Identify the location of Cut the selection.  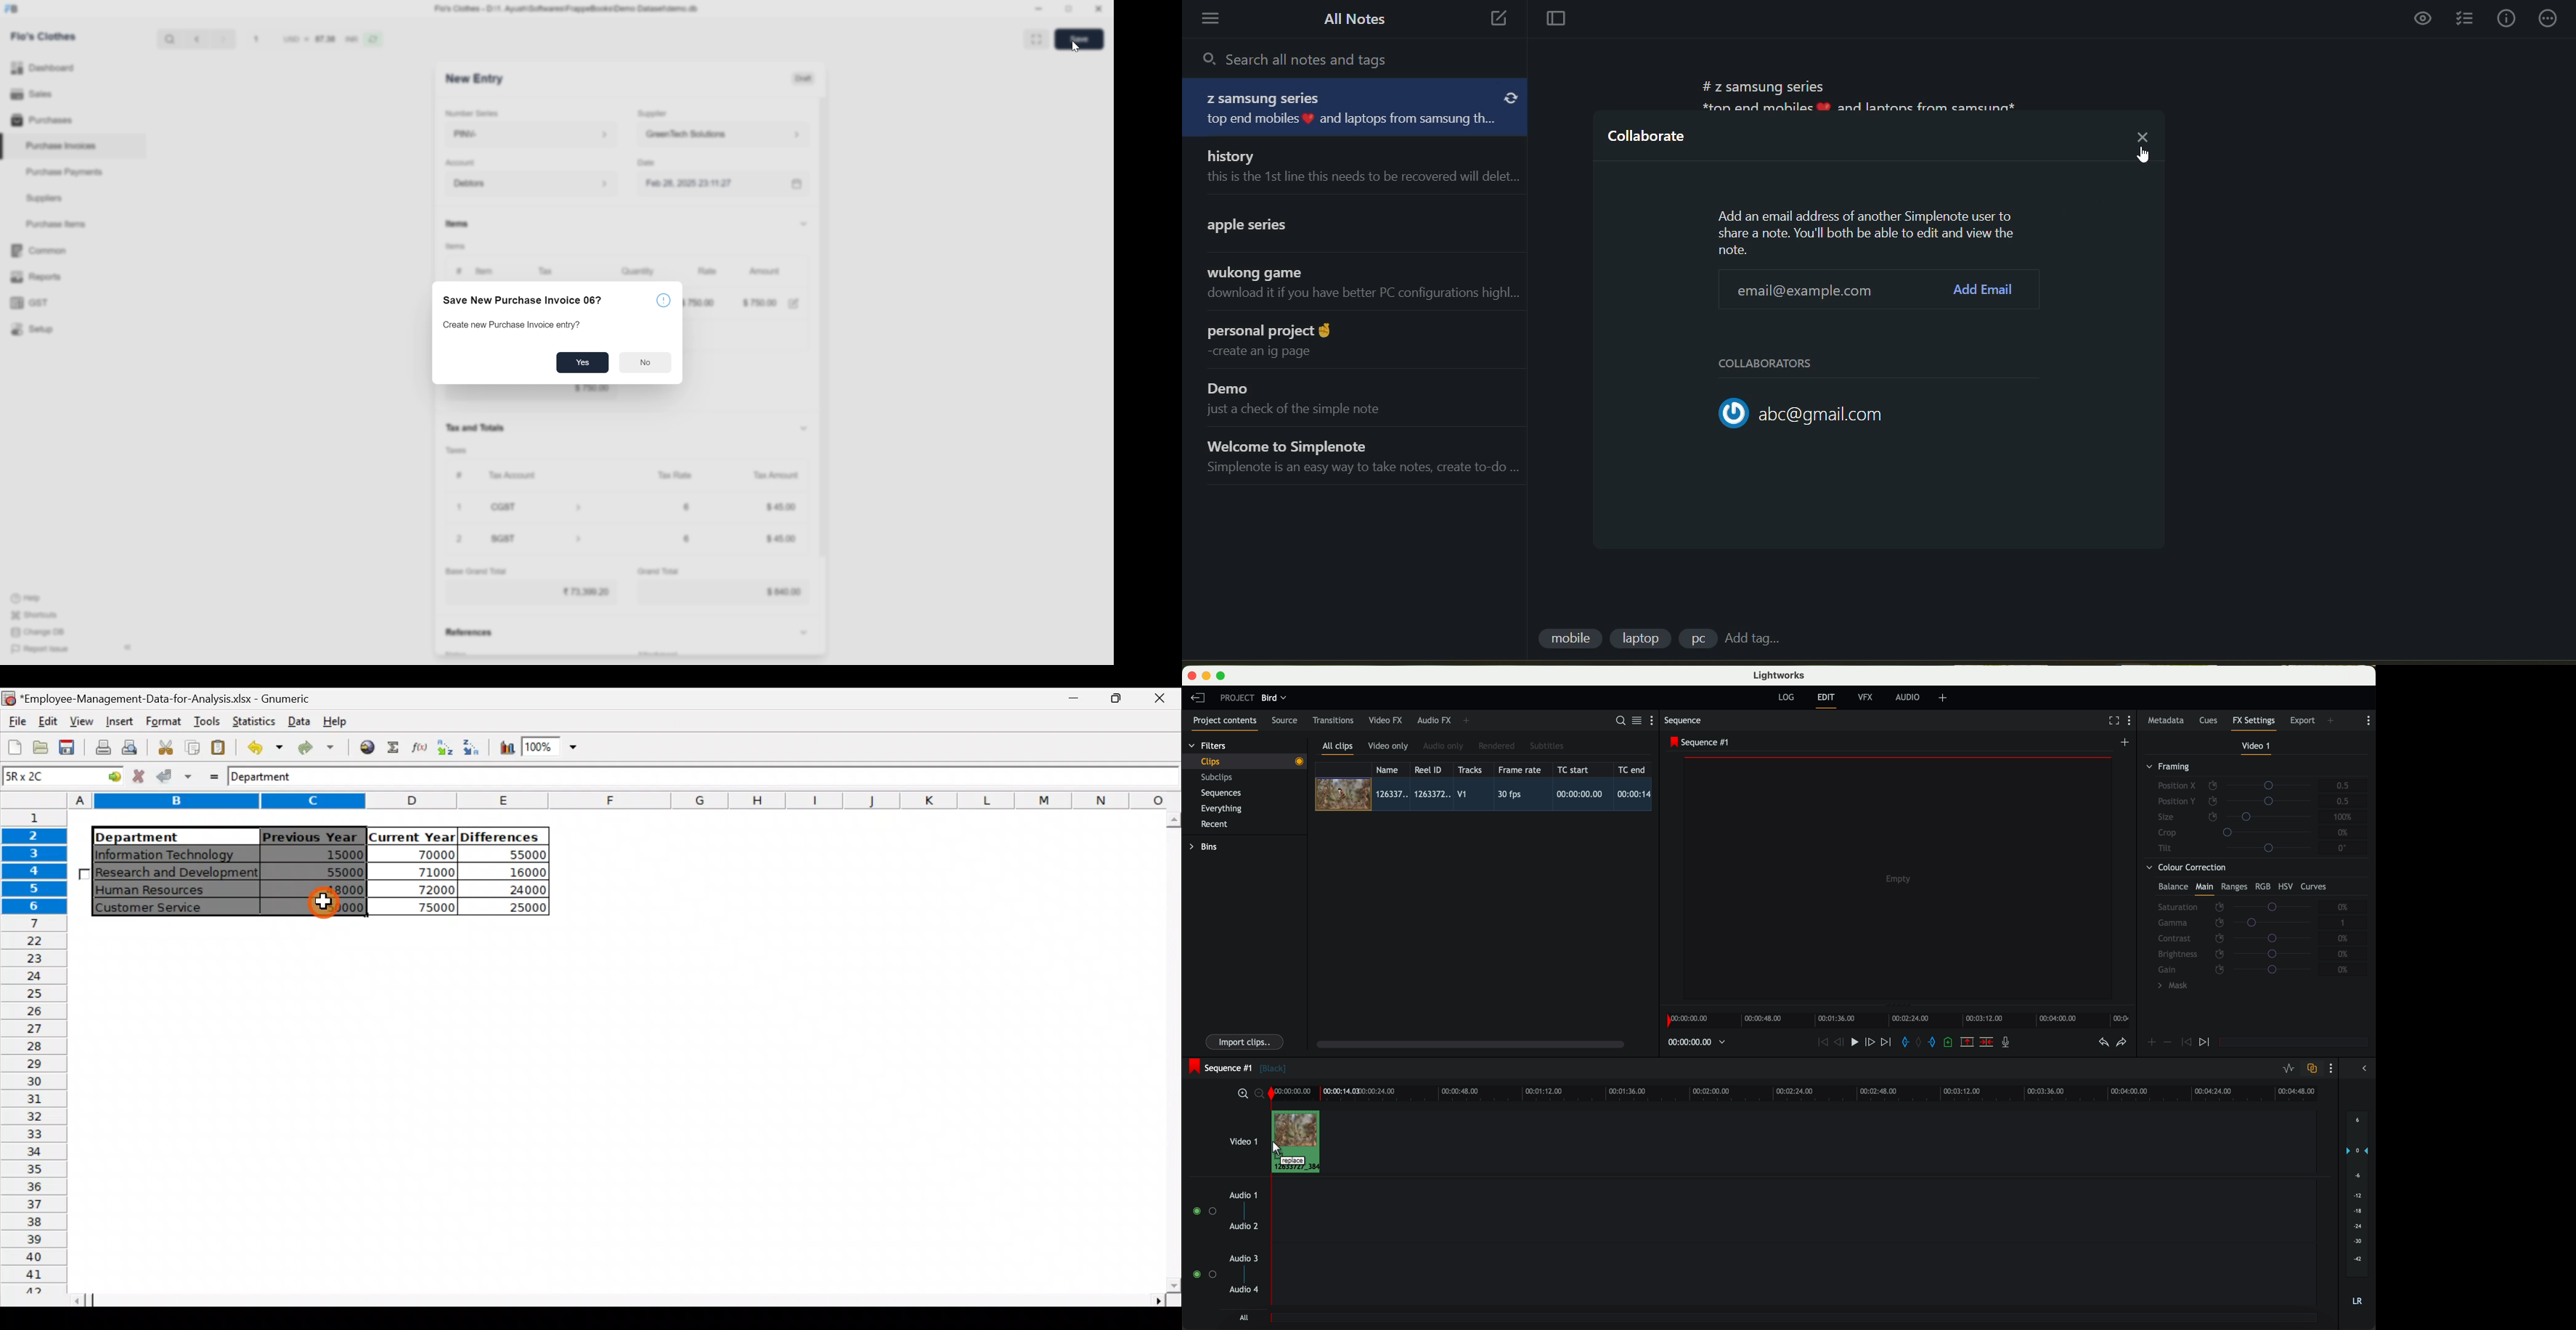
(165, 746).